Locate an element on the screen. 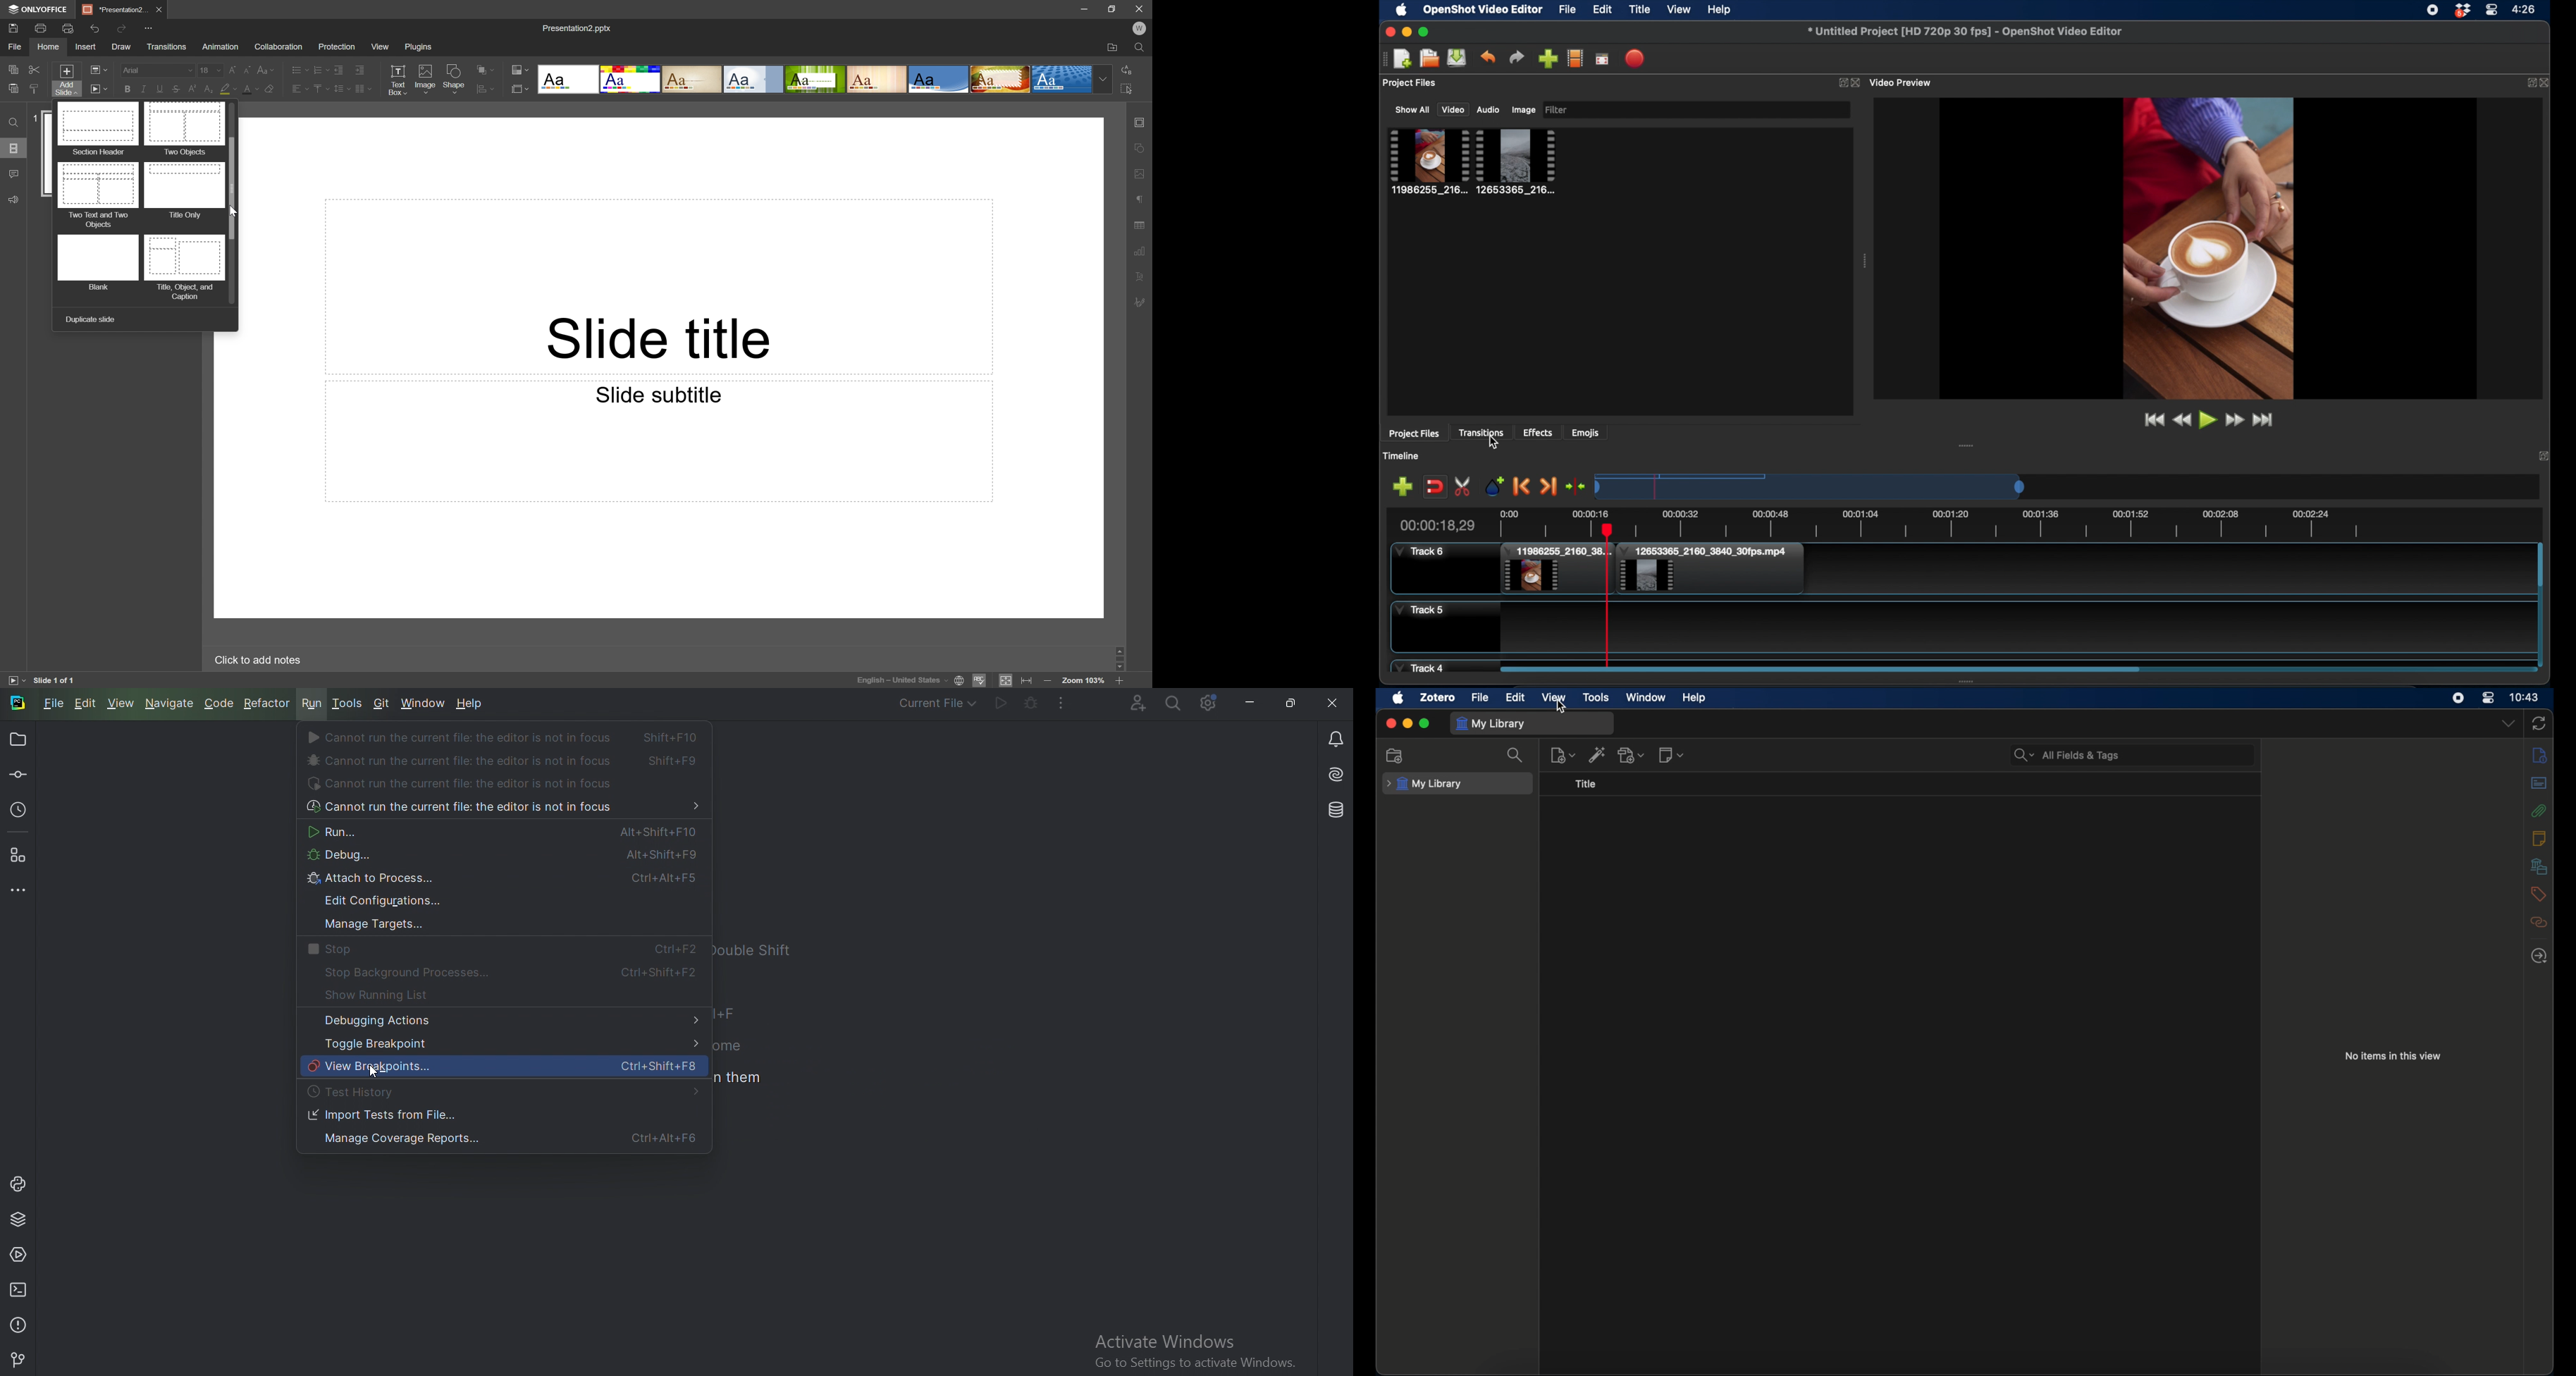 This screenshot has height=1400, width=2576. Increment font size is located at coordinates (230, 68).